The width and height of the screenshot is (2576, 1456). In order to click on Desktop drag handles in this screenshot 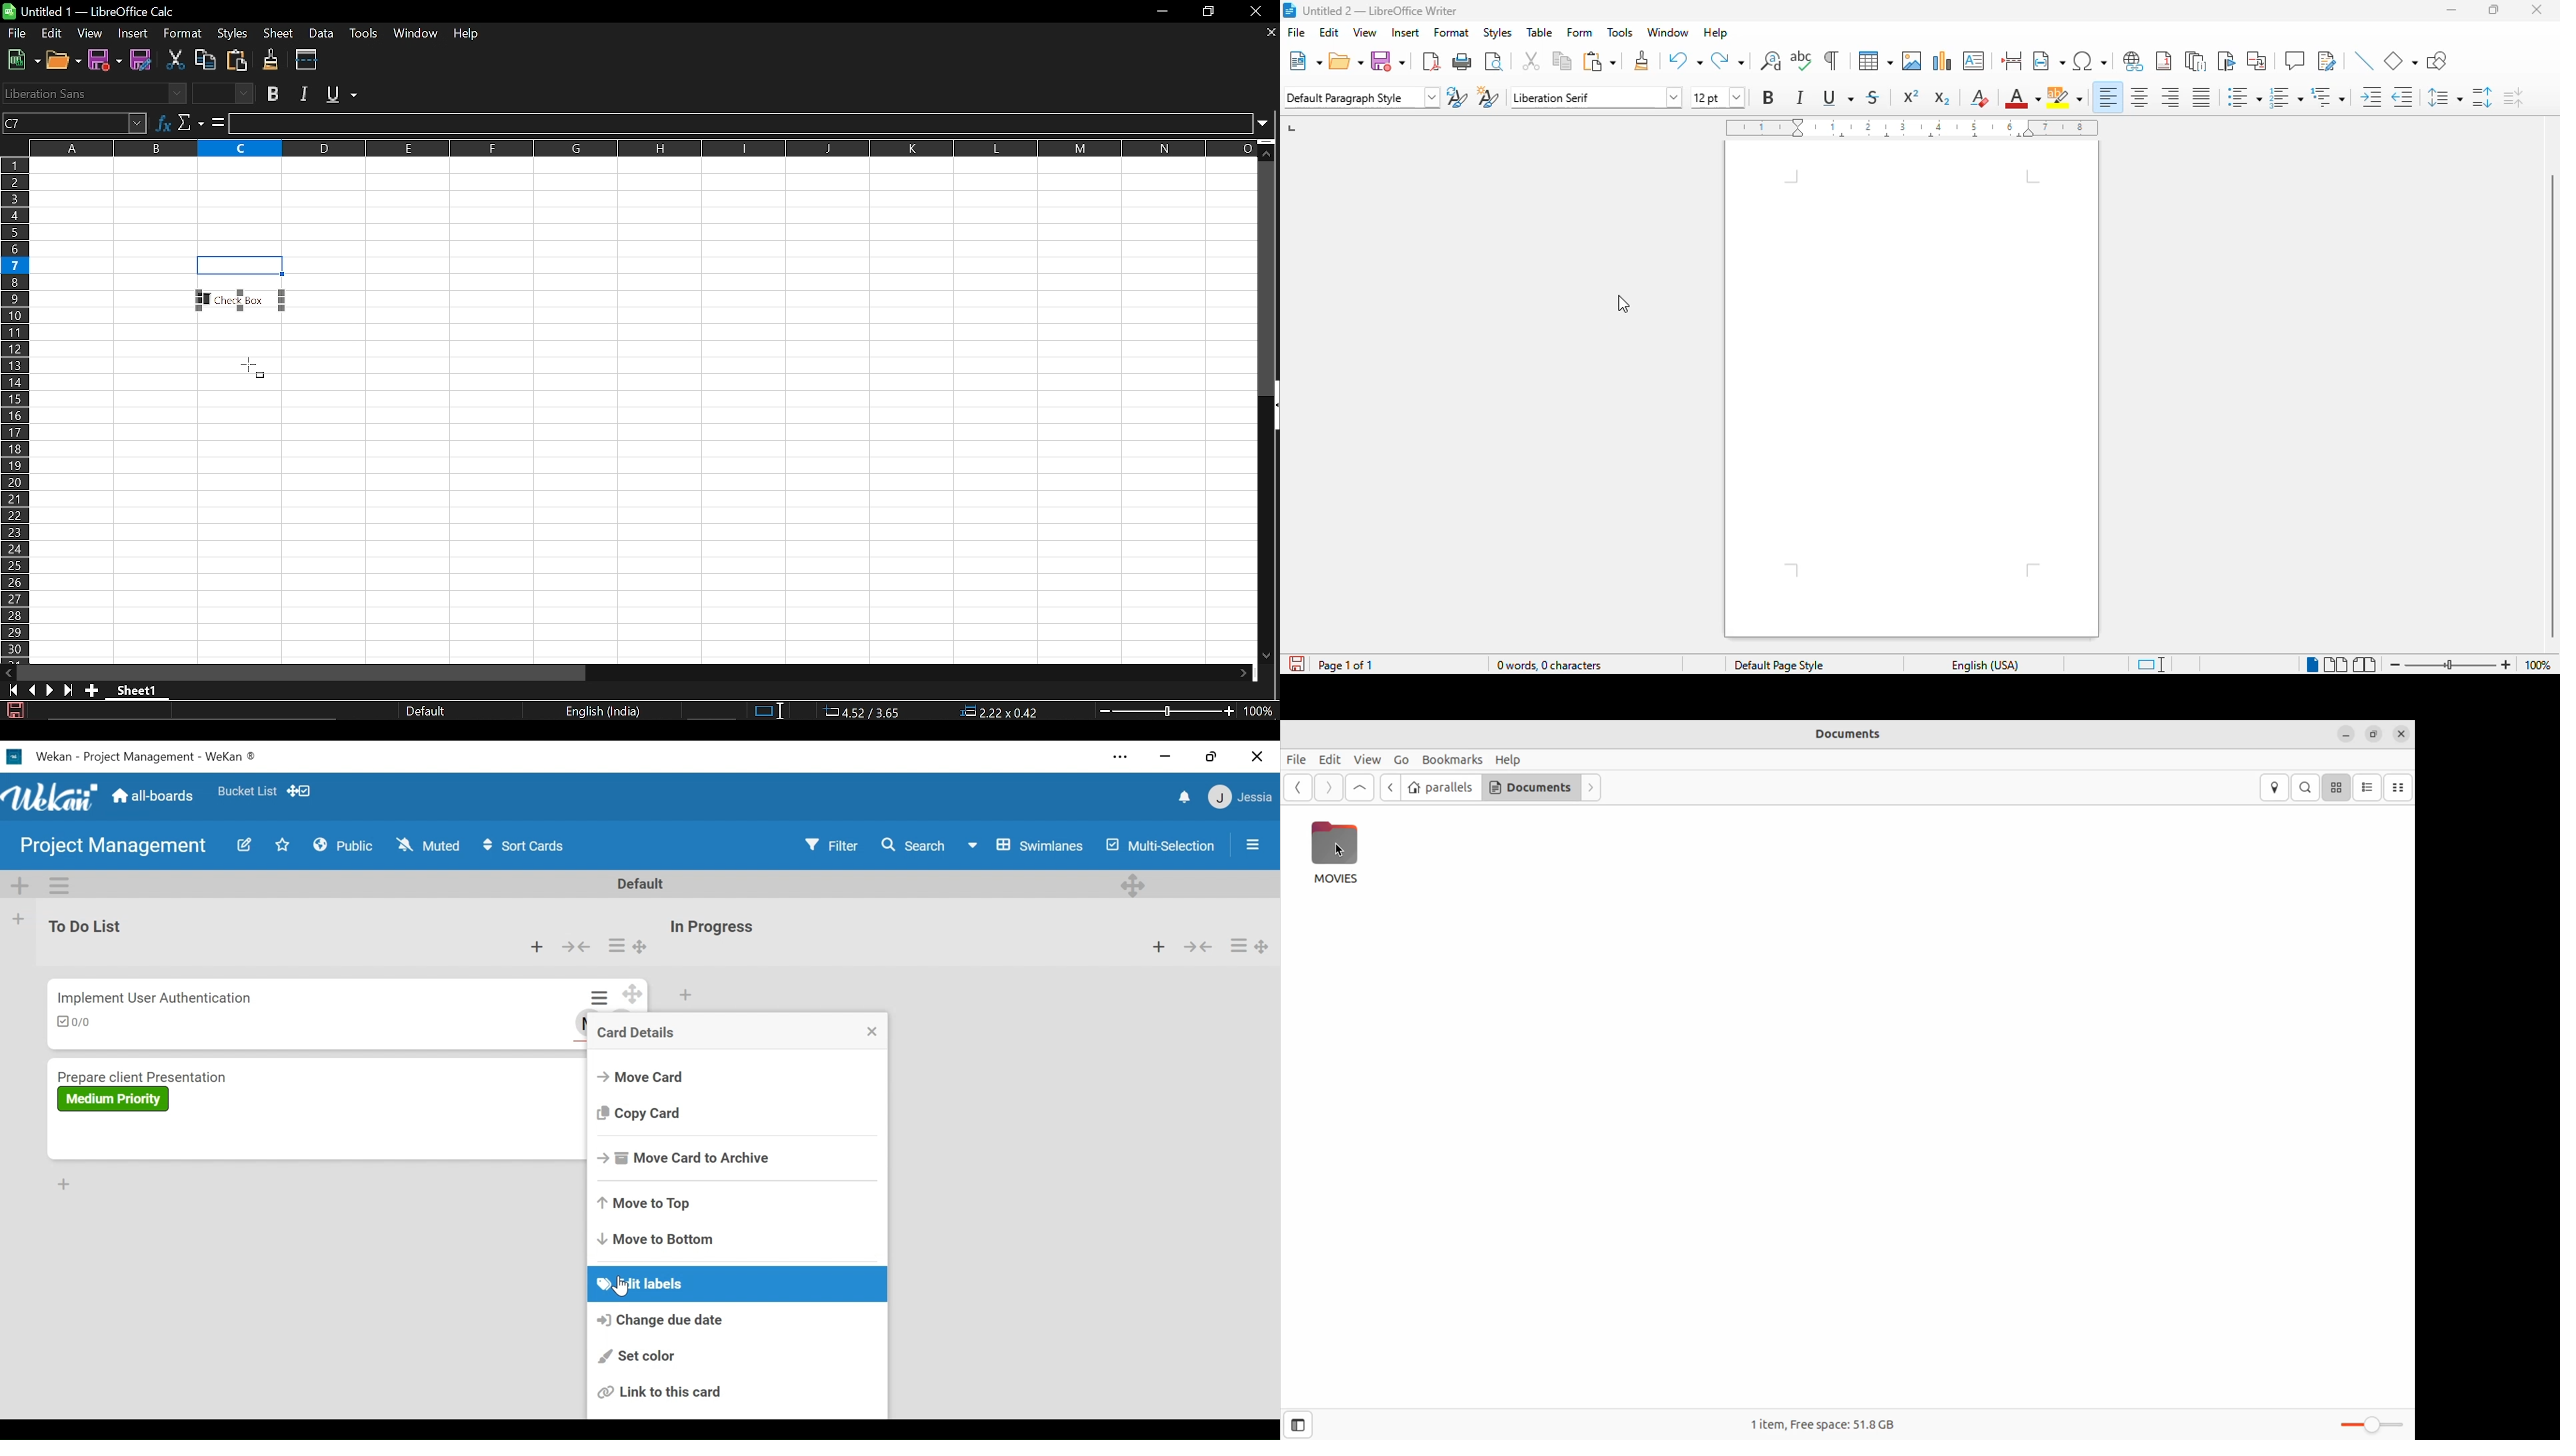, I will do `click(1135, 884)`.